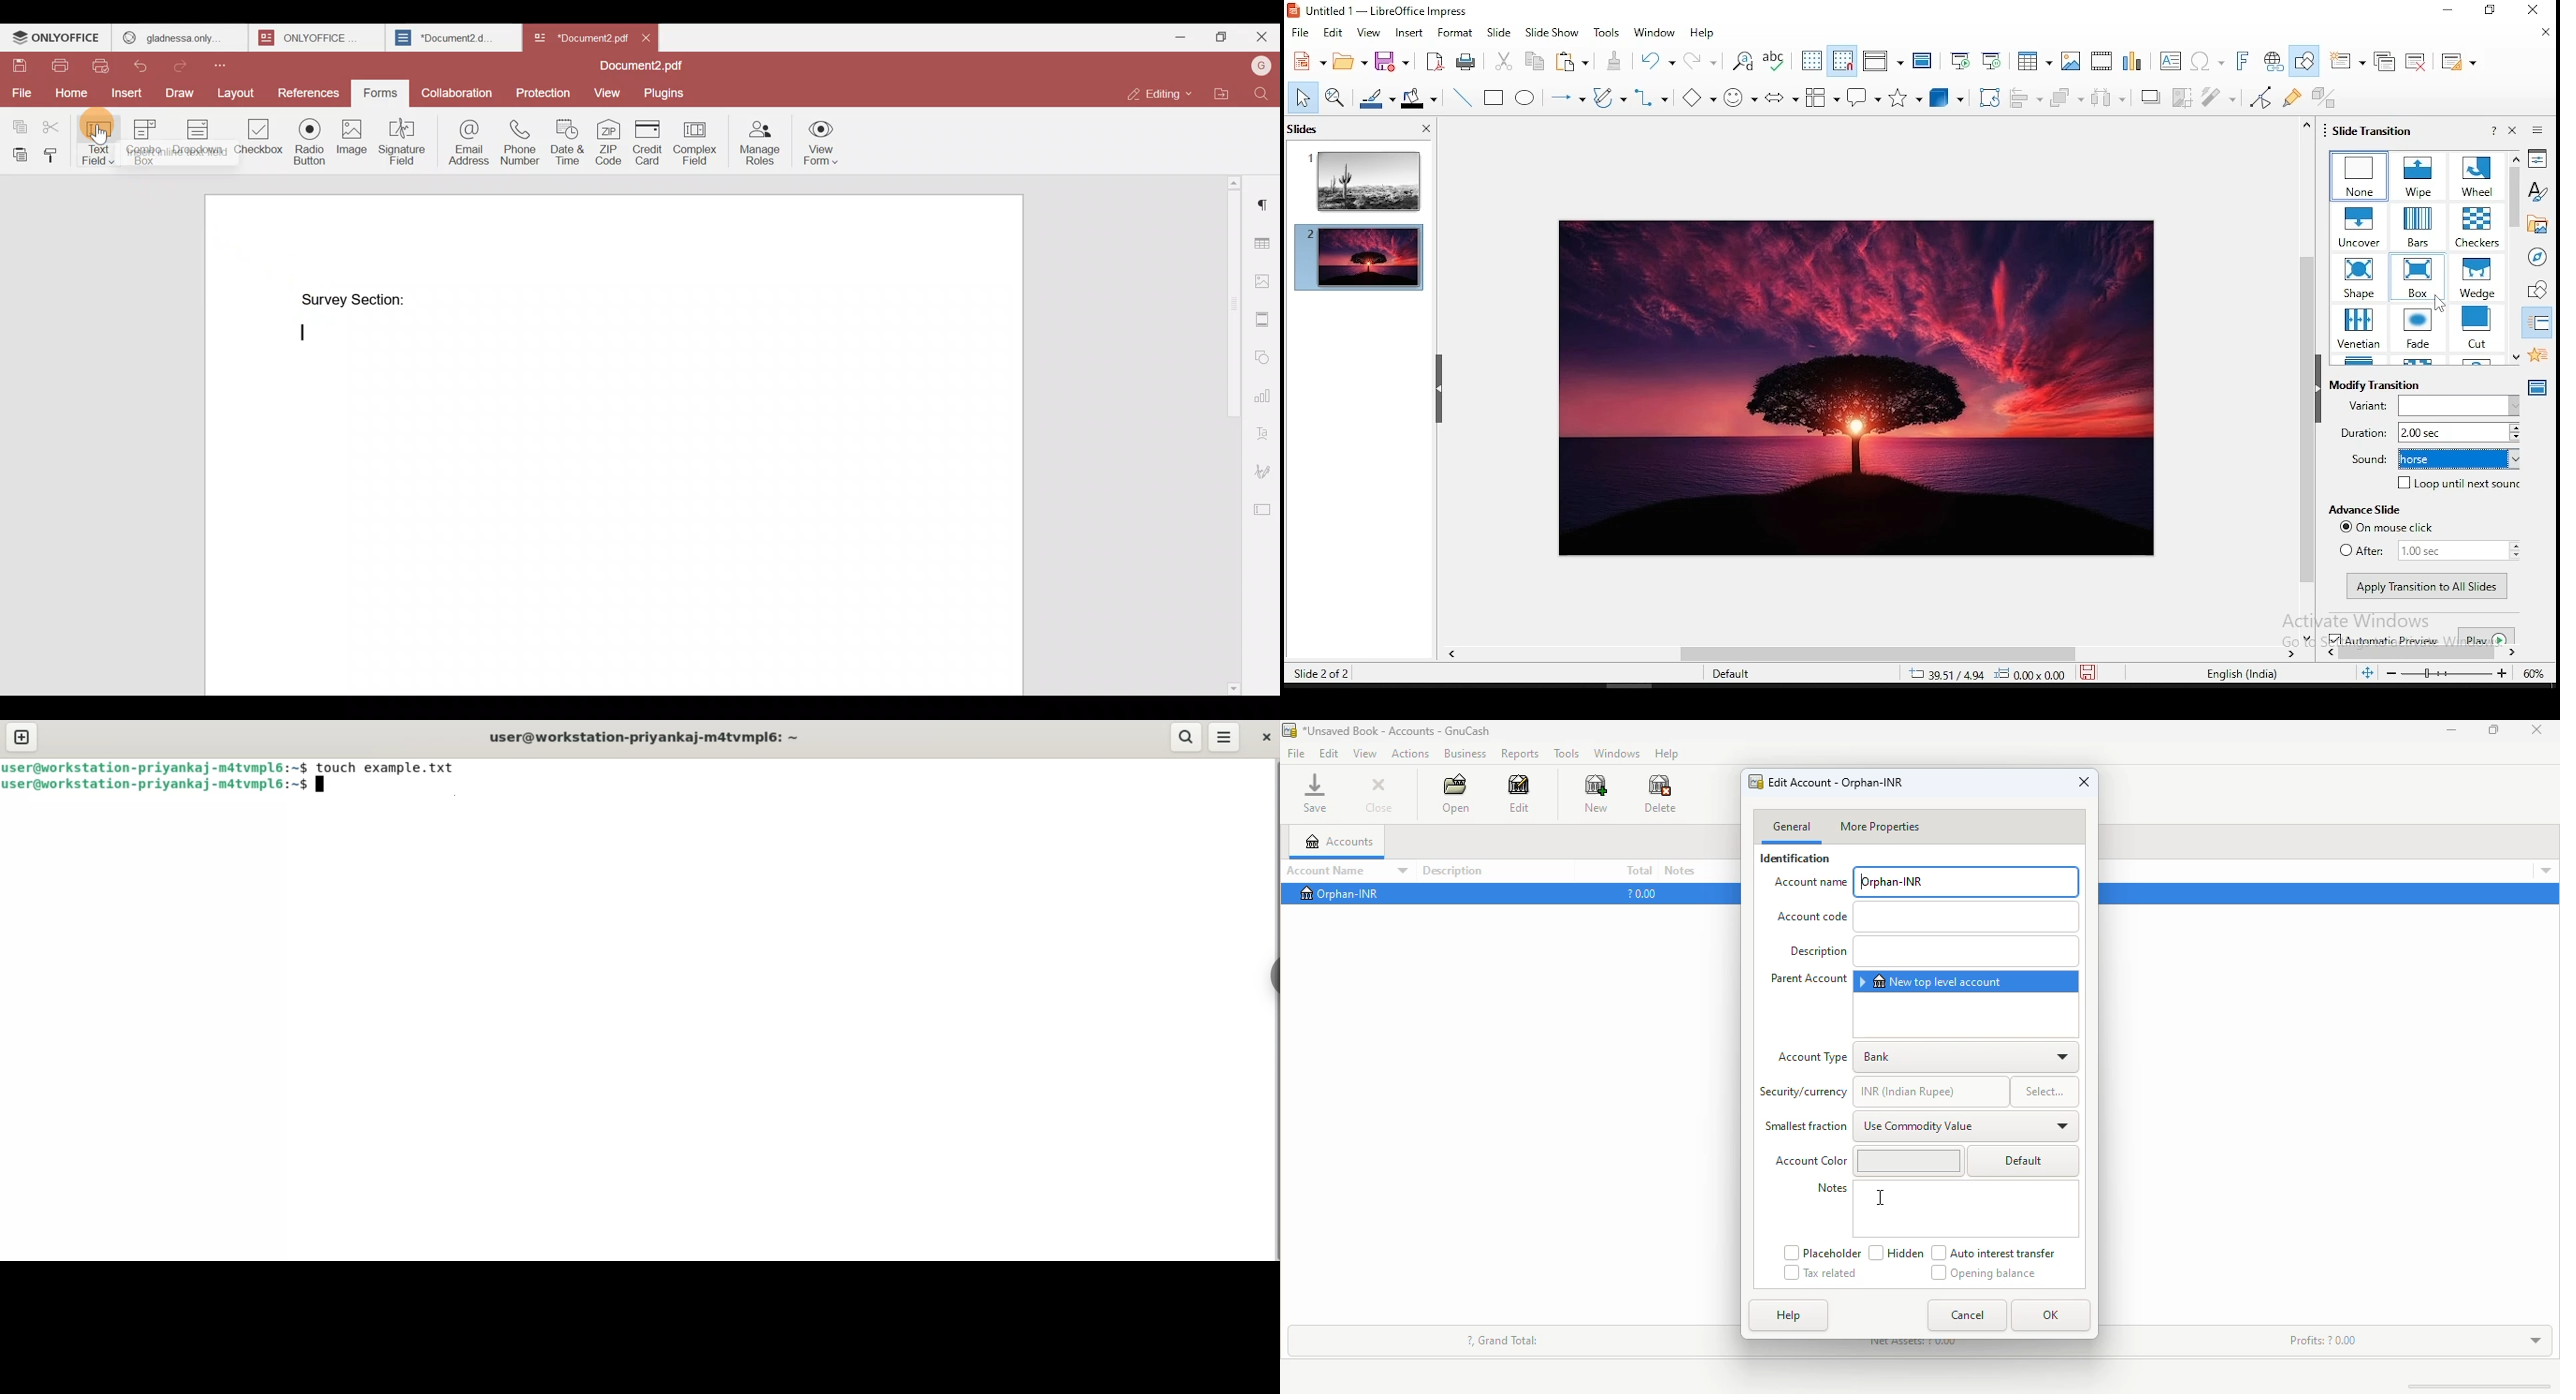 This screenshot has width=2576, height=1400. What do you see at coordinates (2432, 405) in the screenshot?
I see `variant` at bounding box center [2432, 405].